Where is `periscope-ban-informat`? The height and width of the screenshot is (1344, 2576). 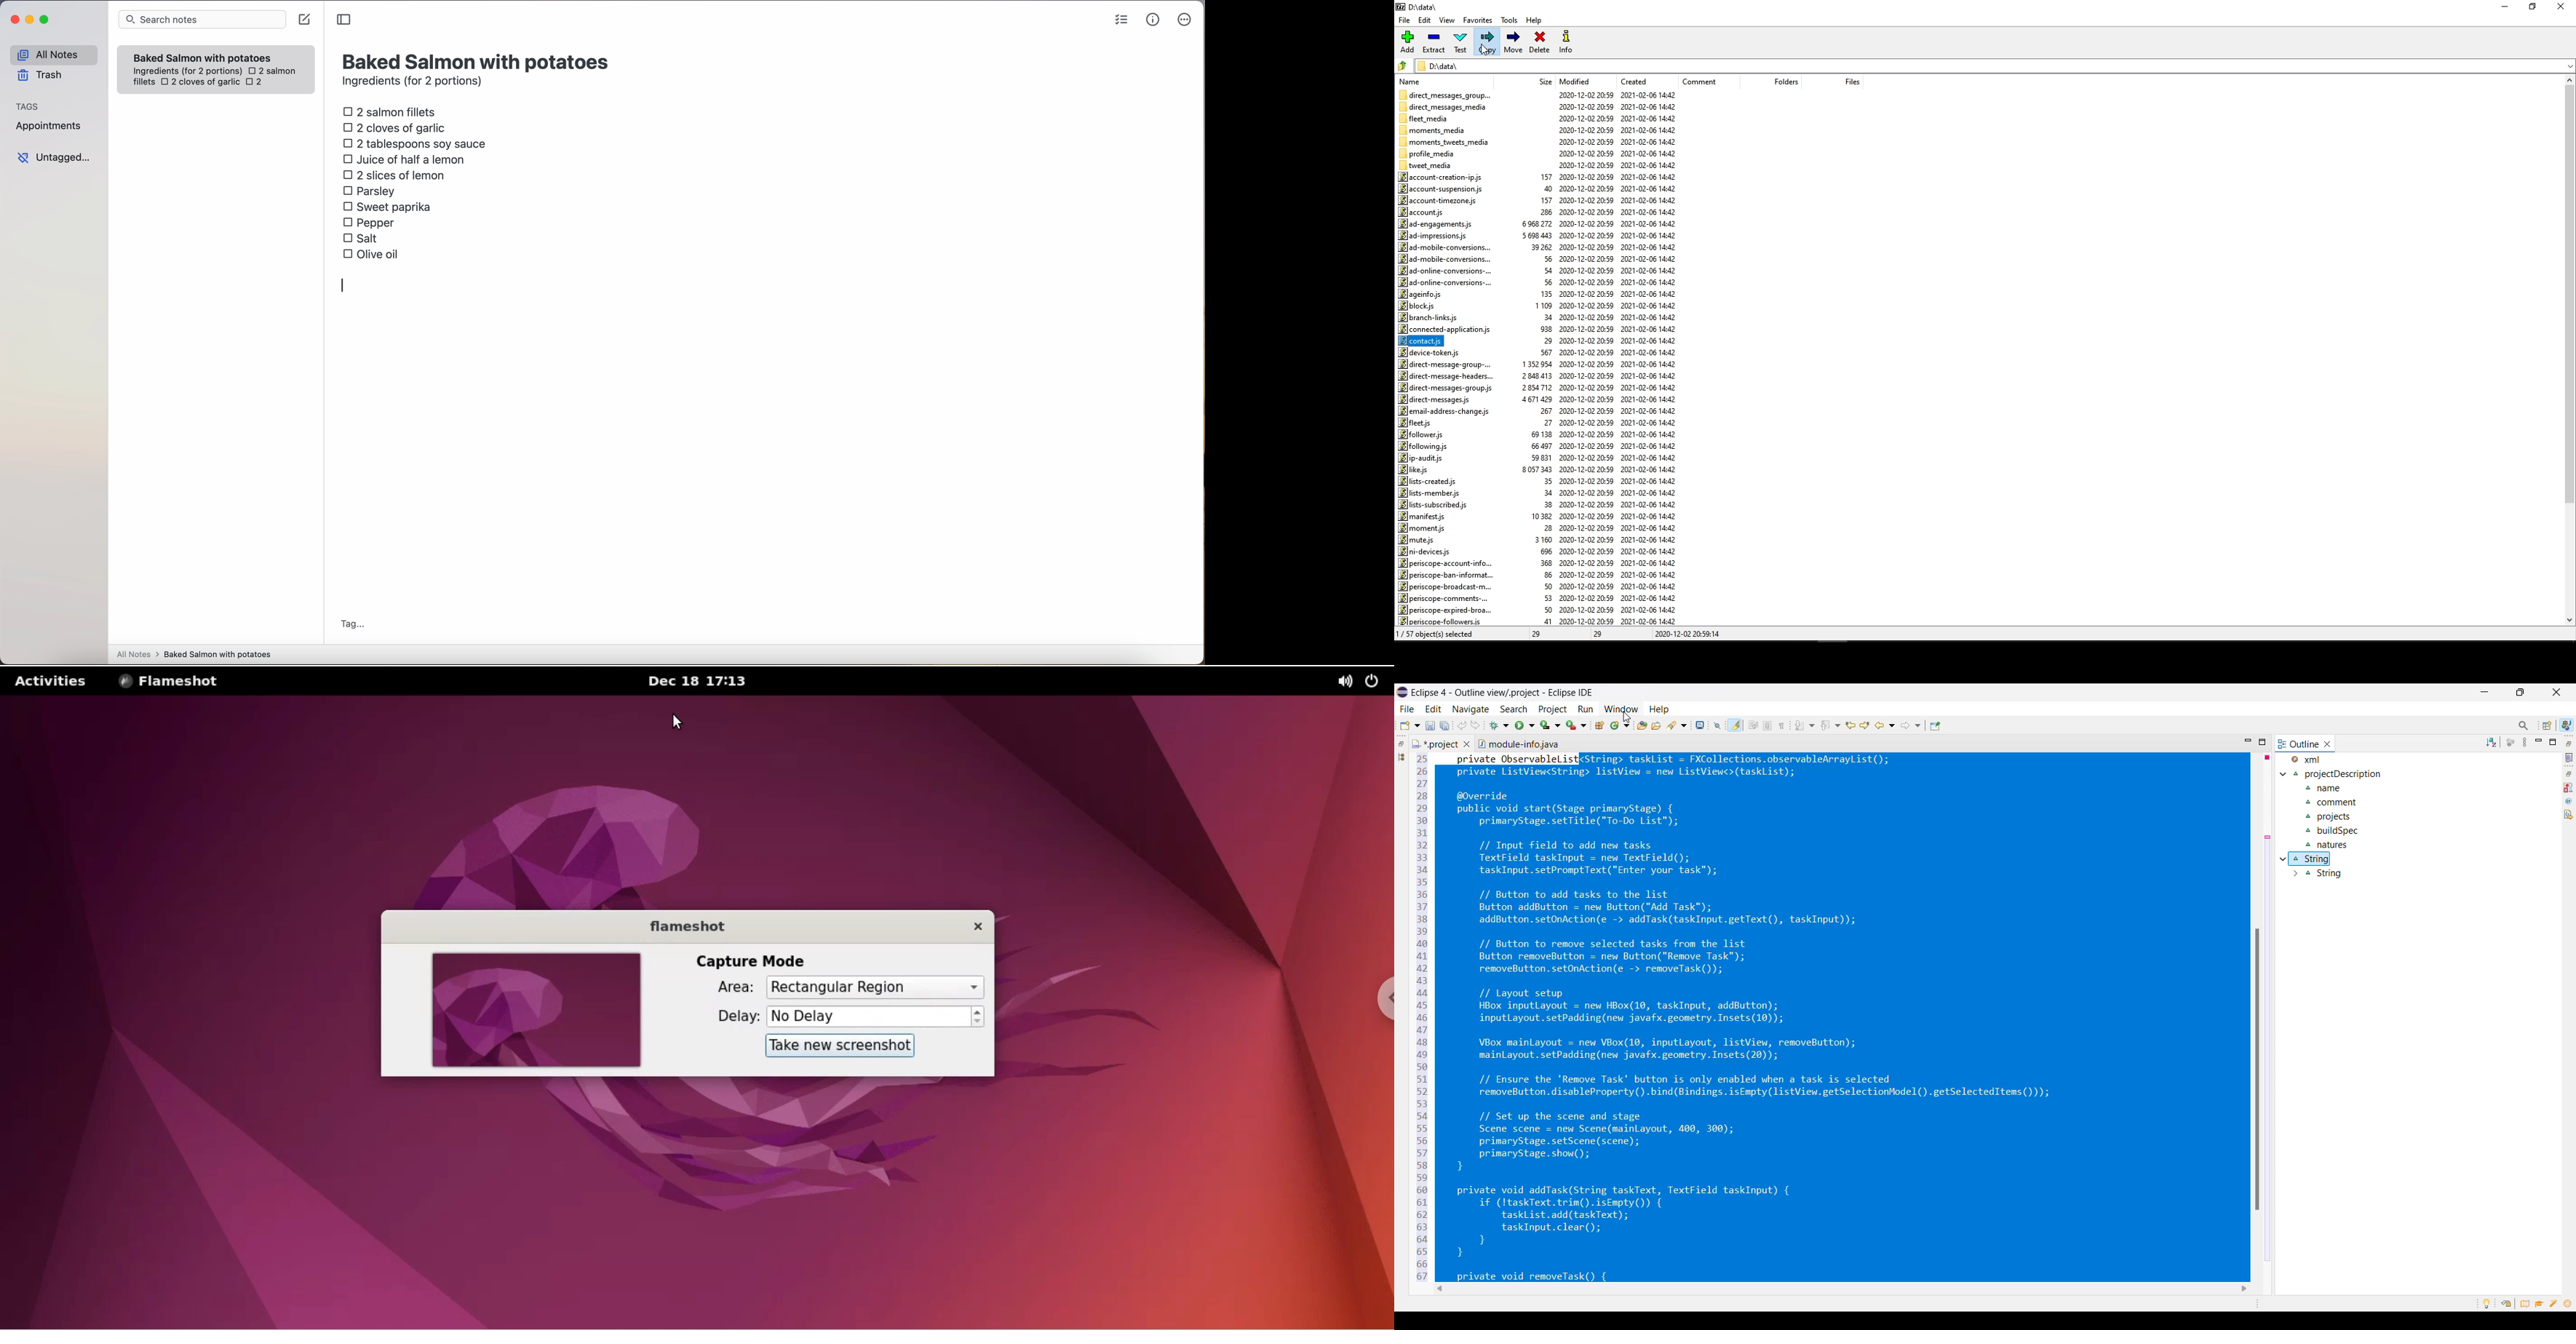
periscope-ban-informat is located at coordinates (1450, 574).